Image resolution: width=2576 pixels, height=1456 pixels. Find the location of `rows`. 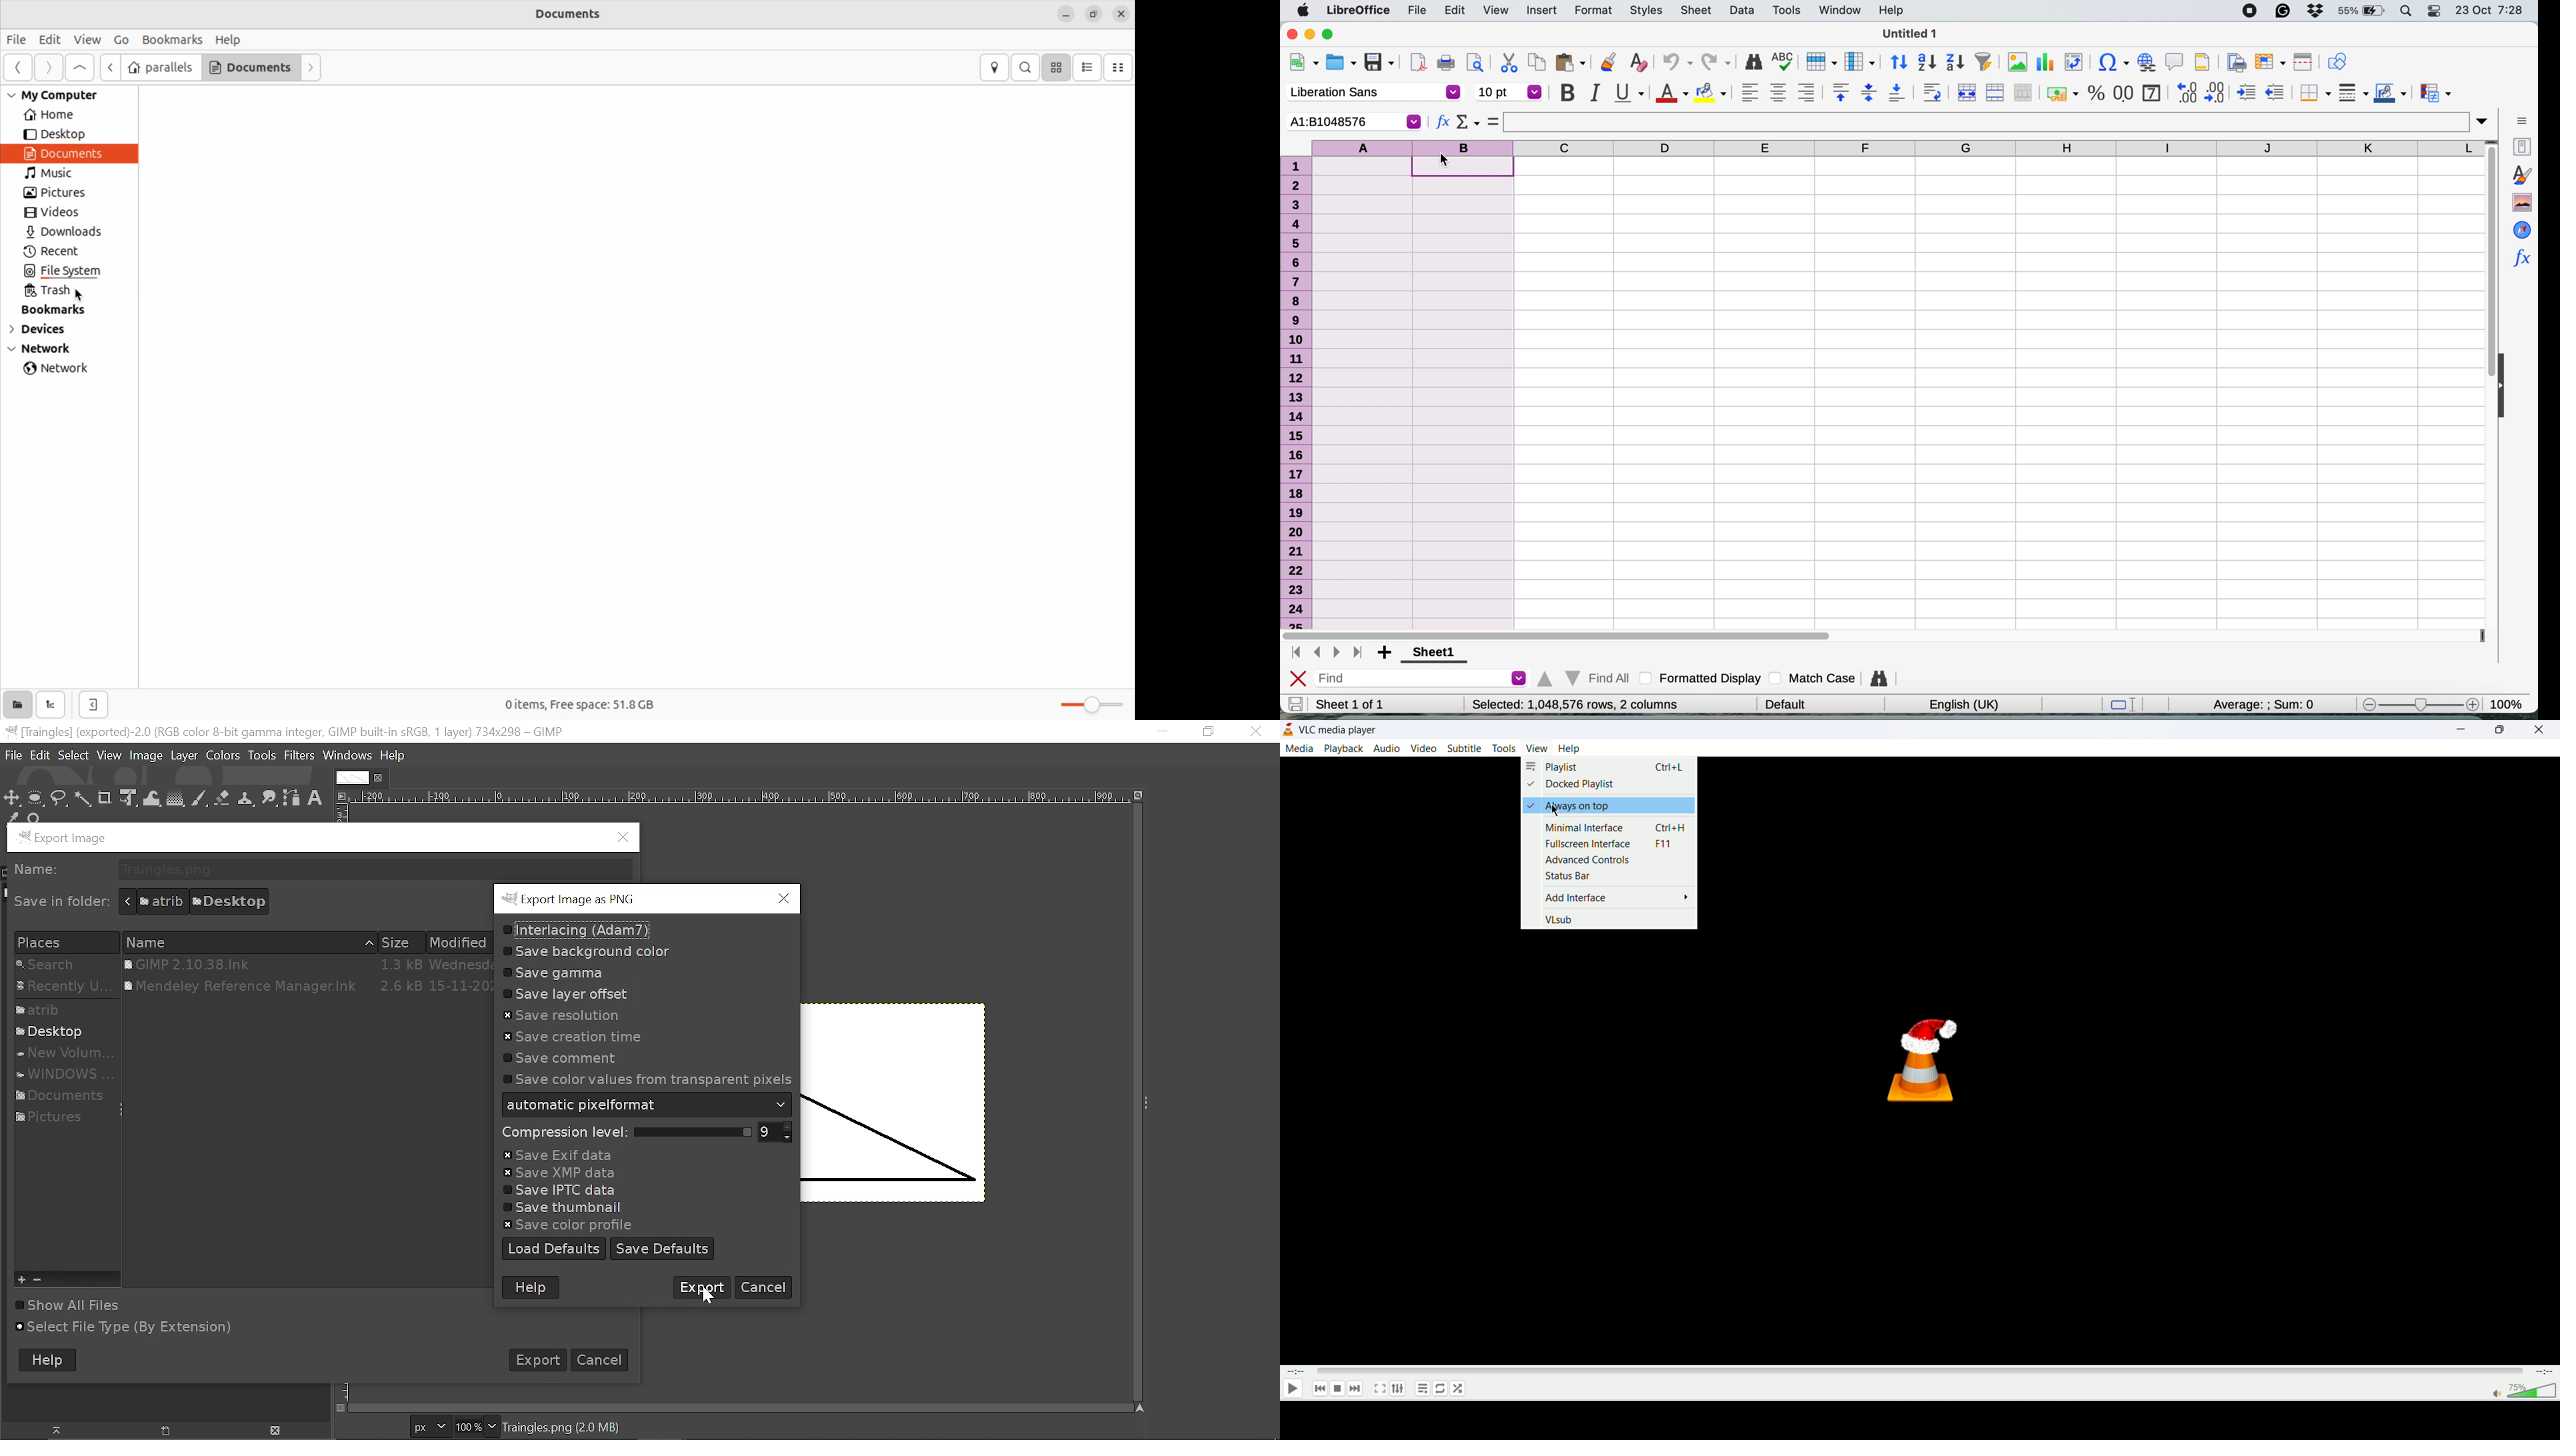

rows is located at coordinates (1297, 389).